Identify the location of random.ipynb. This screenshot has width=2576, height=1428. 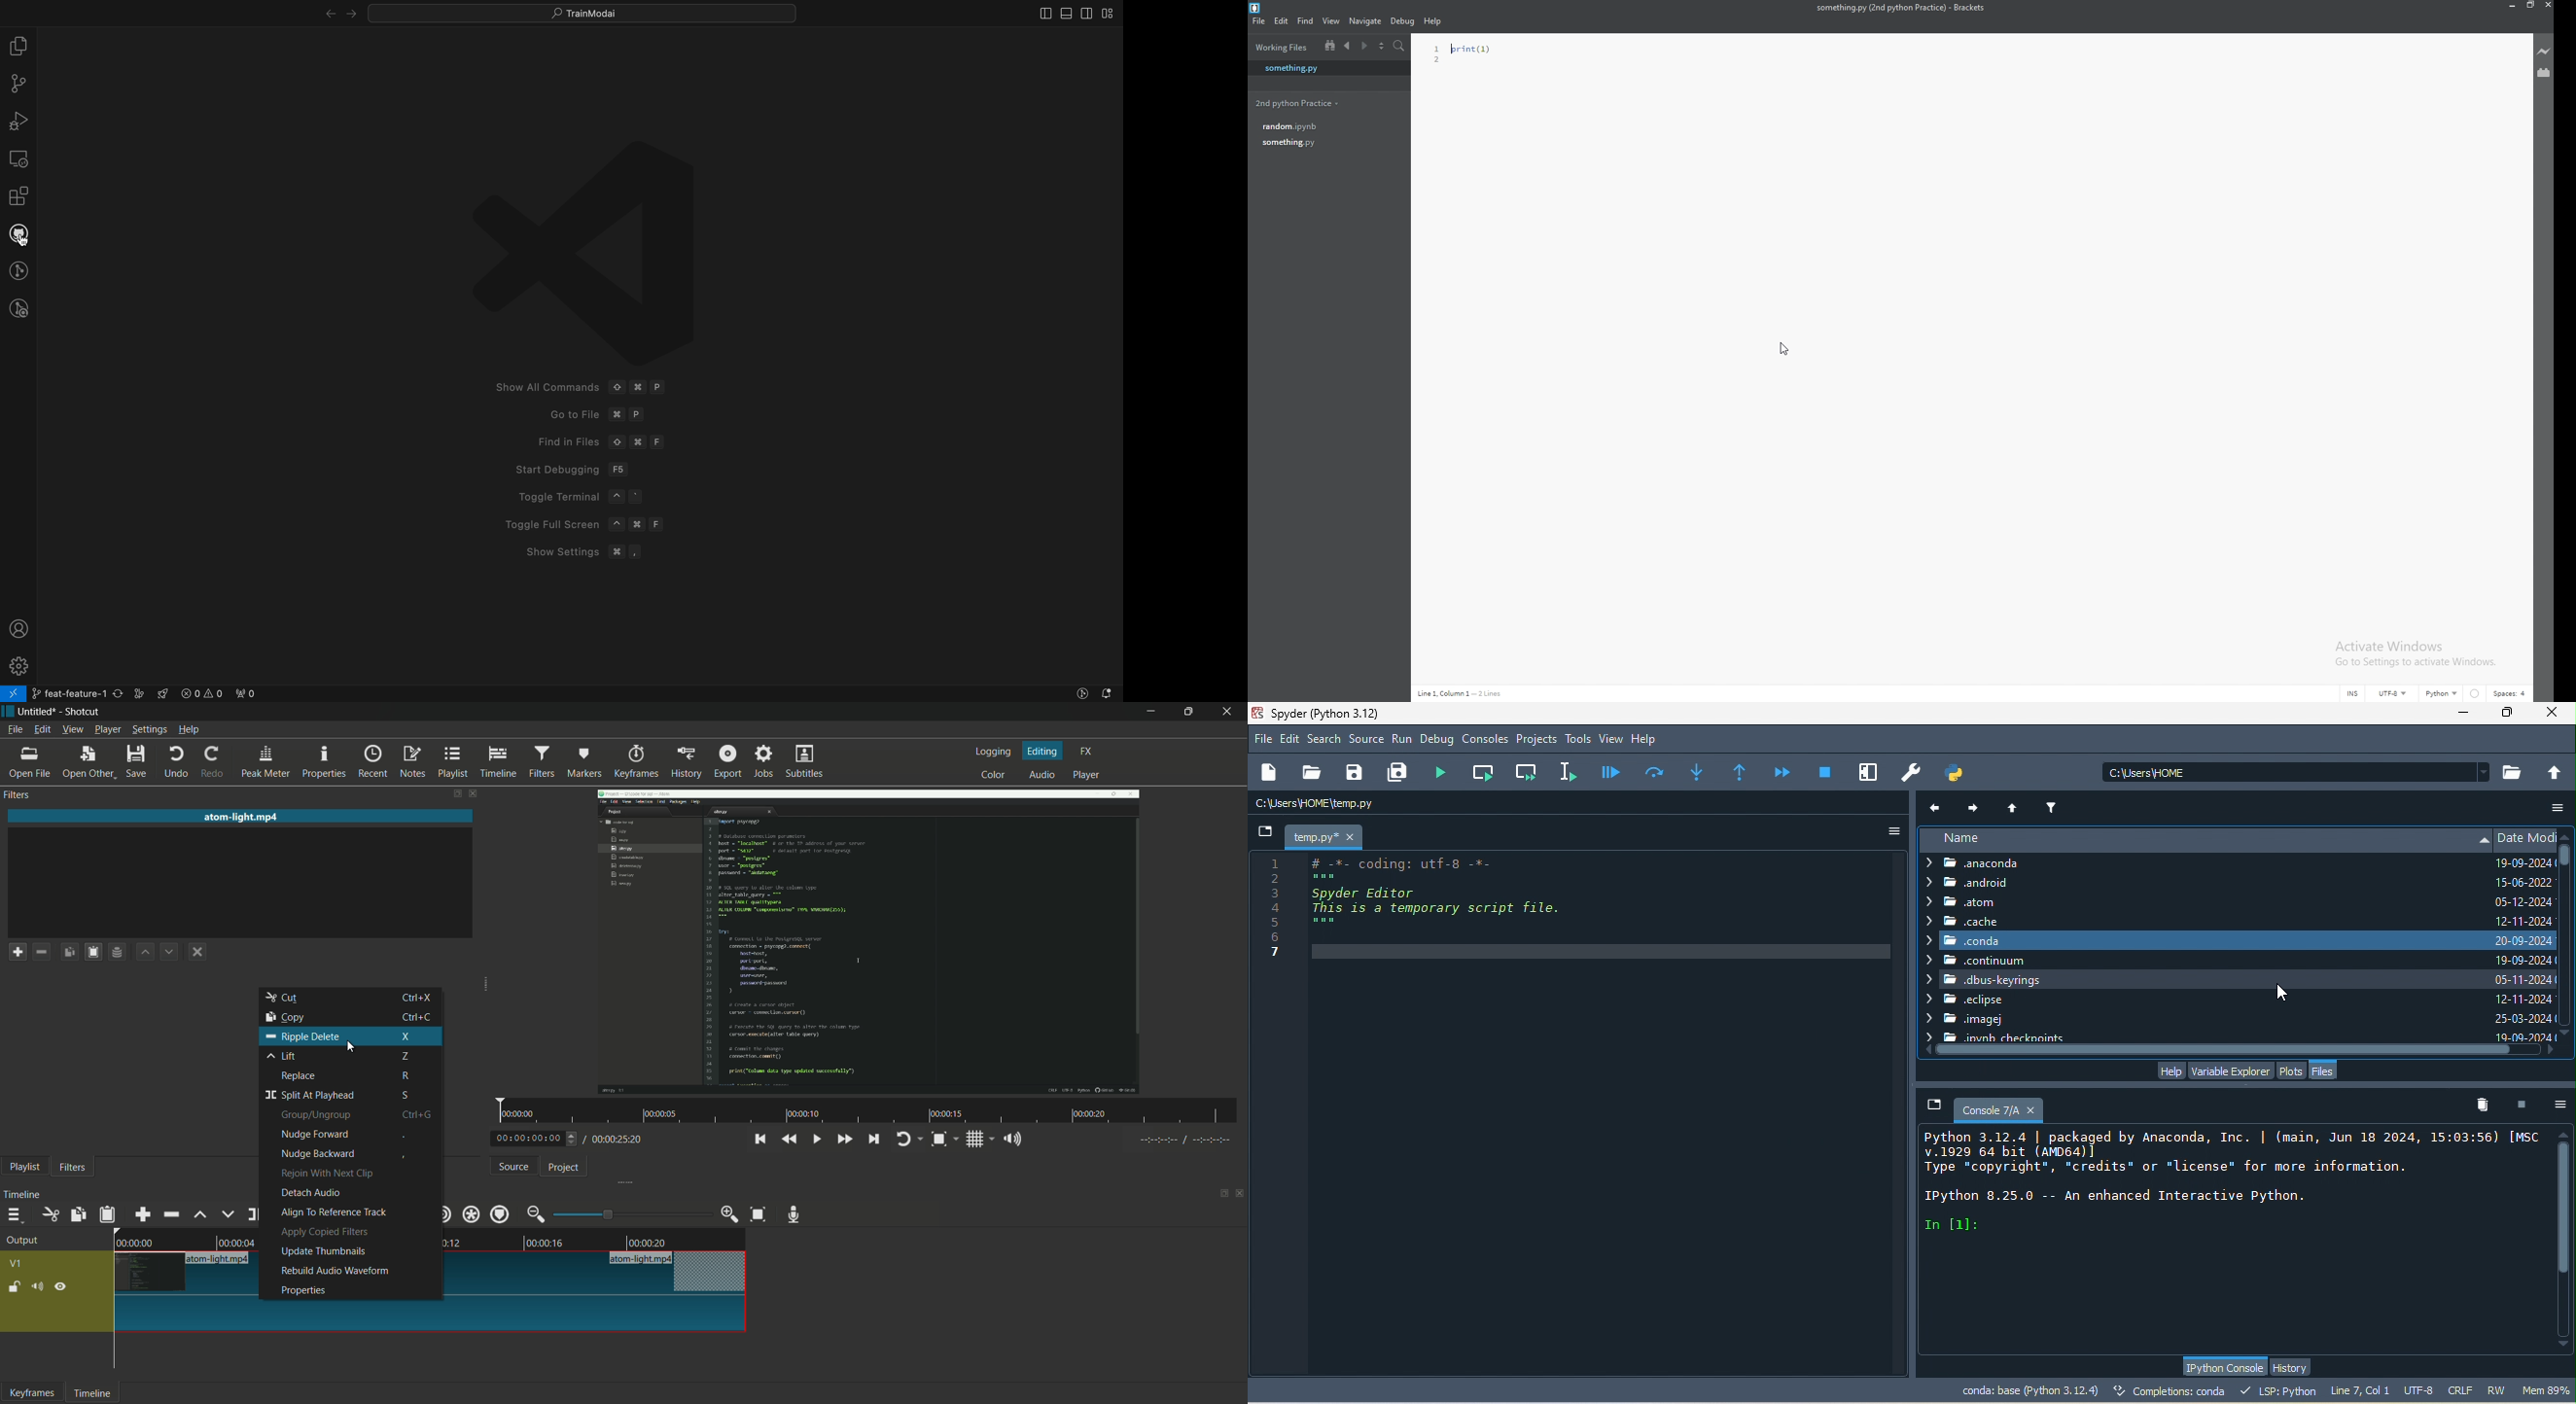
(1320, 127).